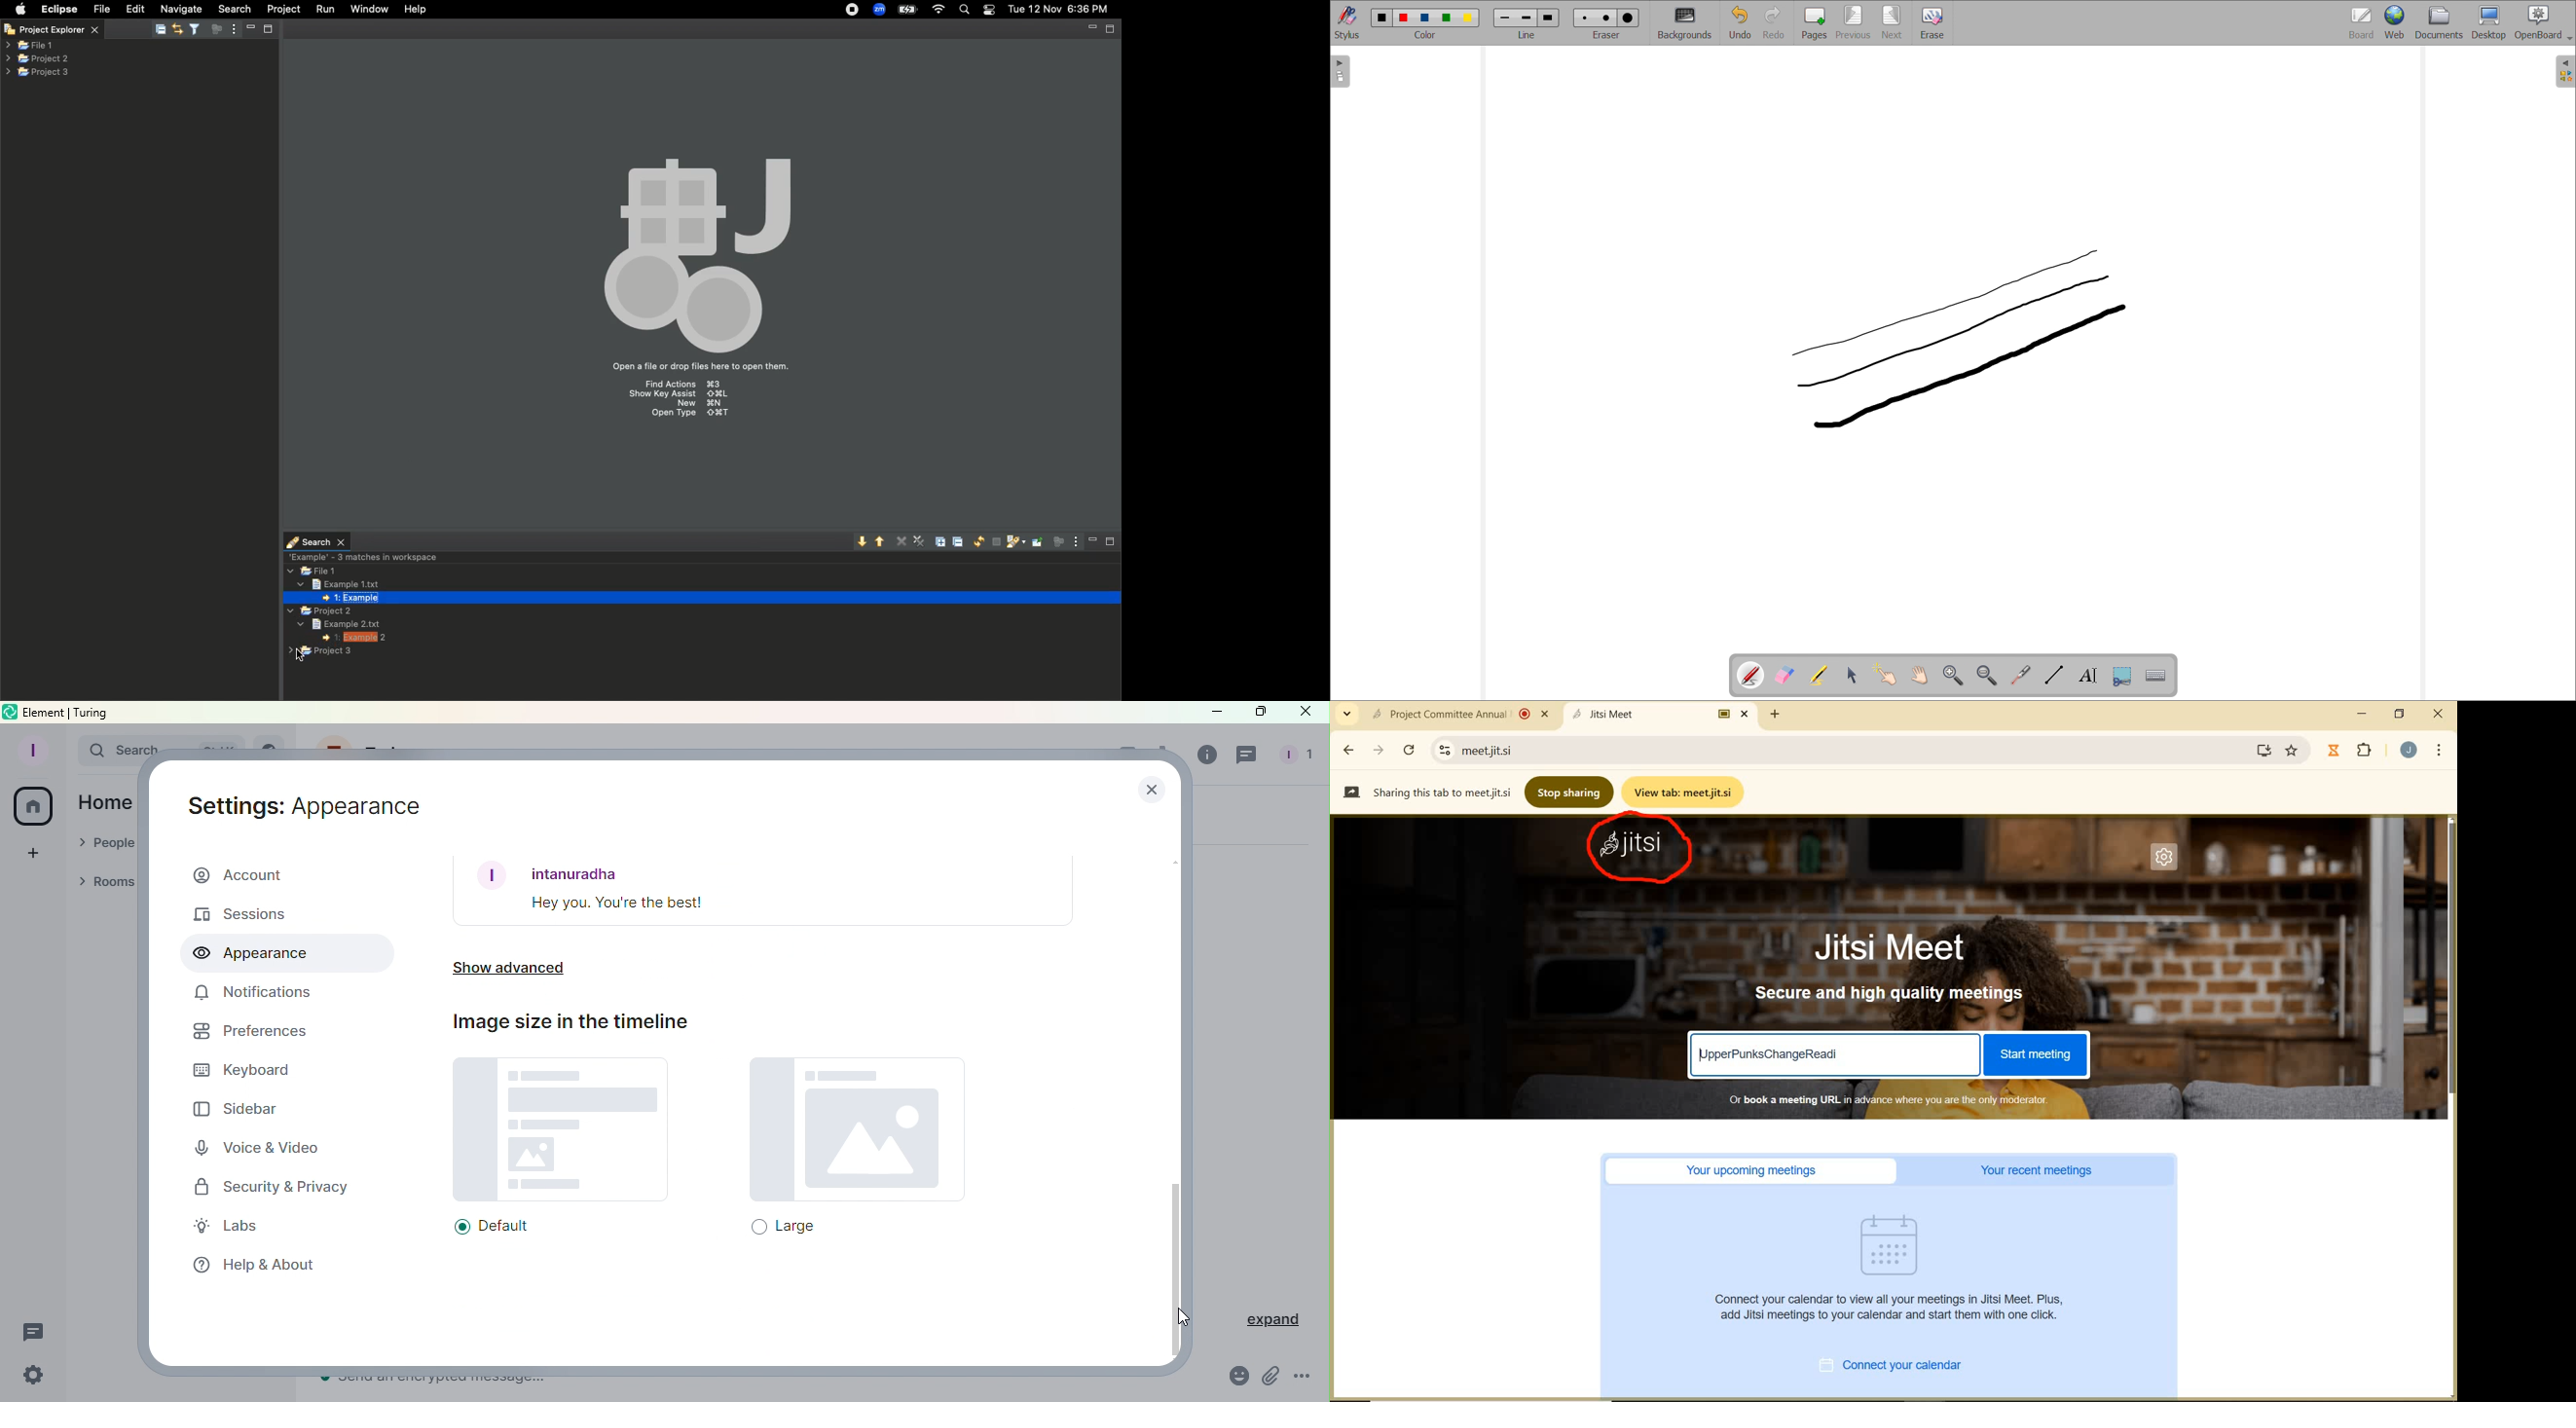 The width and height of the screenshot is (2576, 1428). I want to click on openboard settings, so click(2543, 23).